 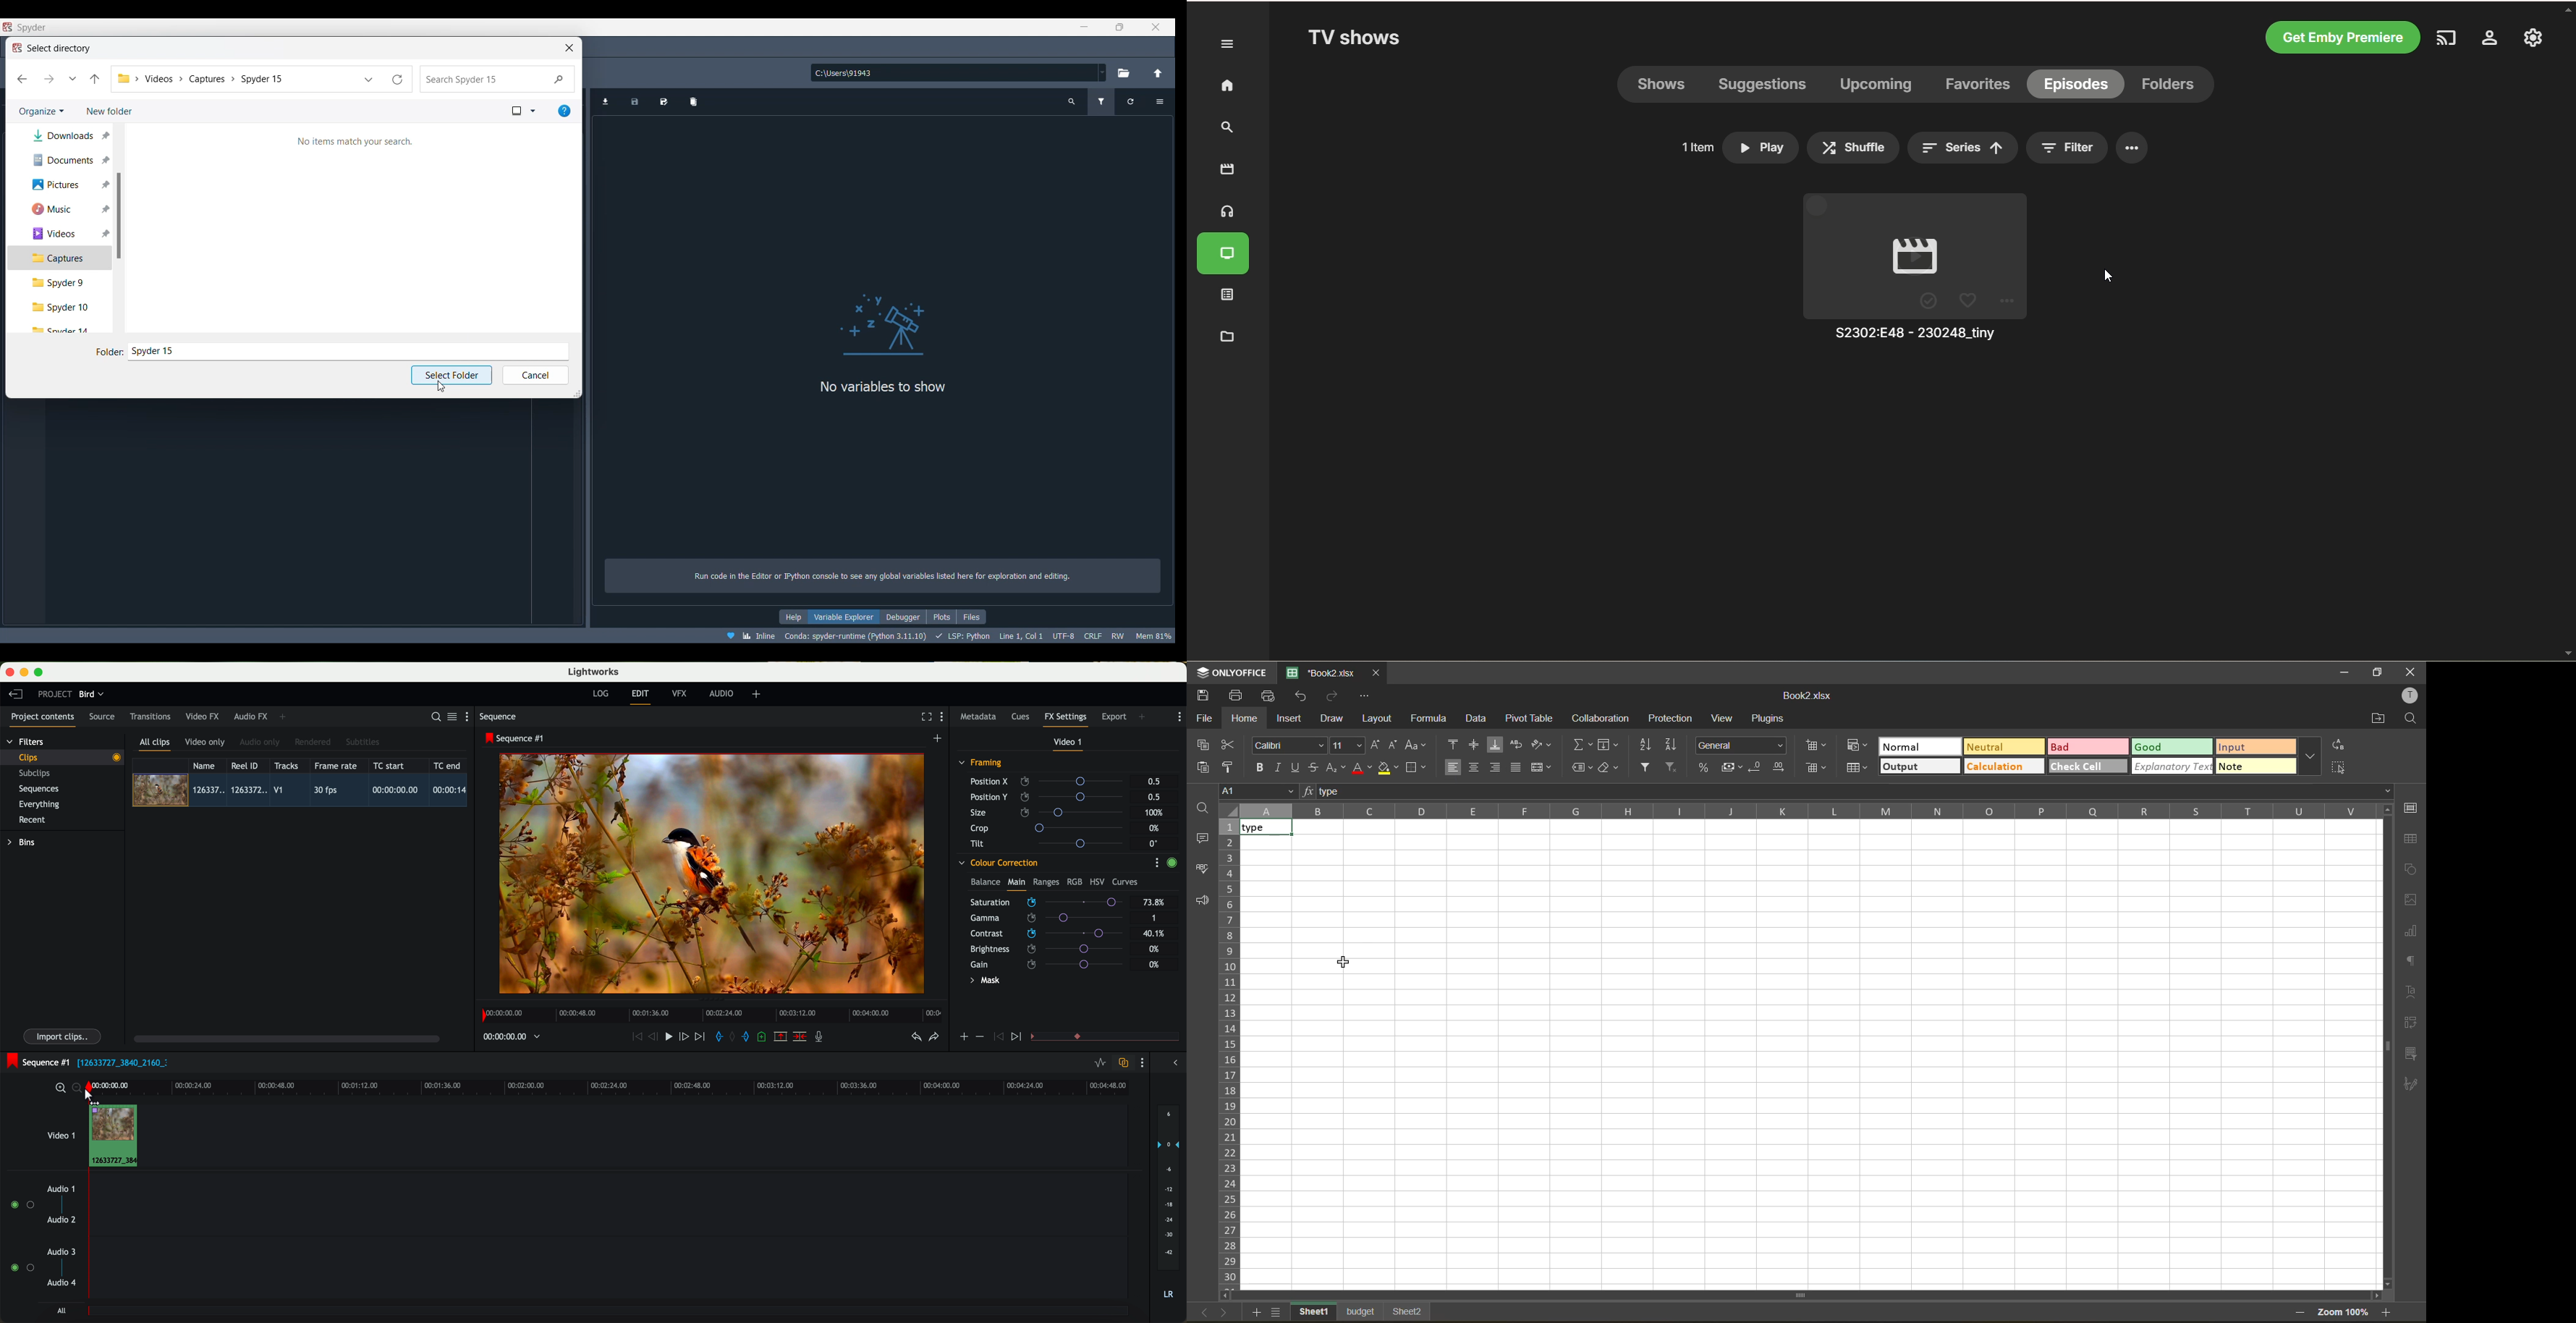 I want to click on redo, so click(x=1334, y=696).